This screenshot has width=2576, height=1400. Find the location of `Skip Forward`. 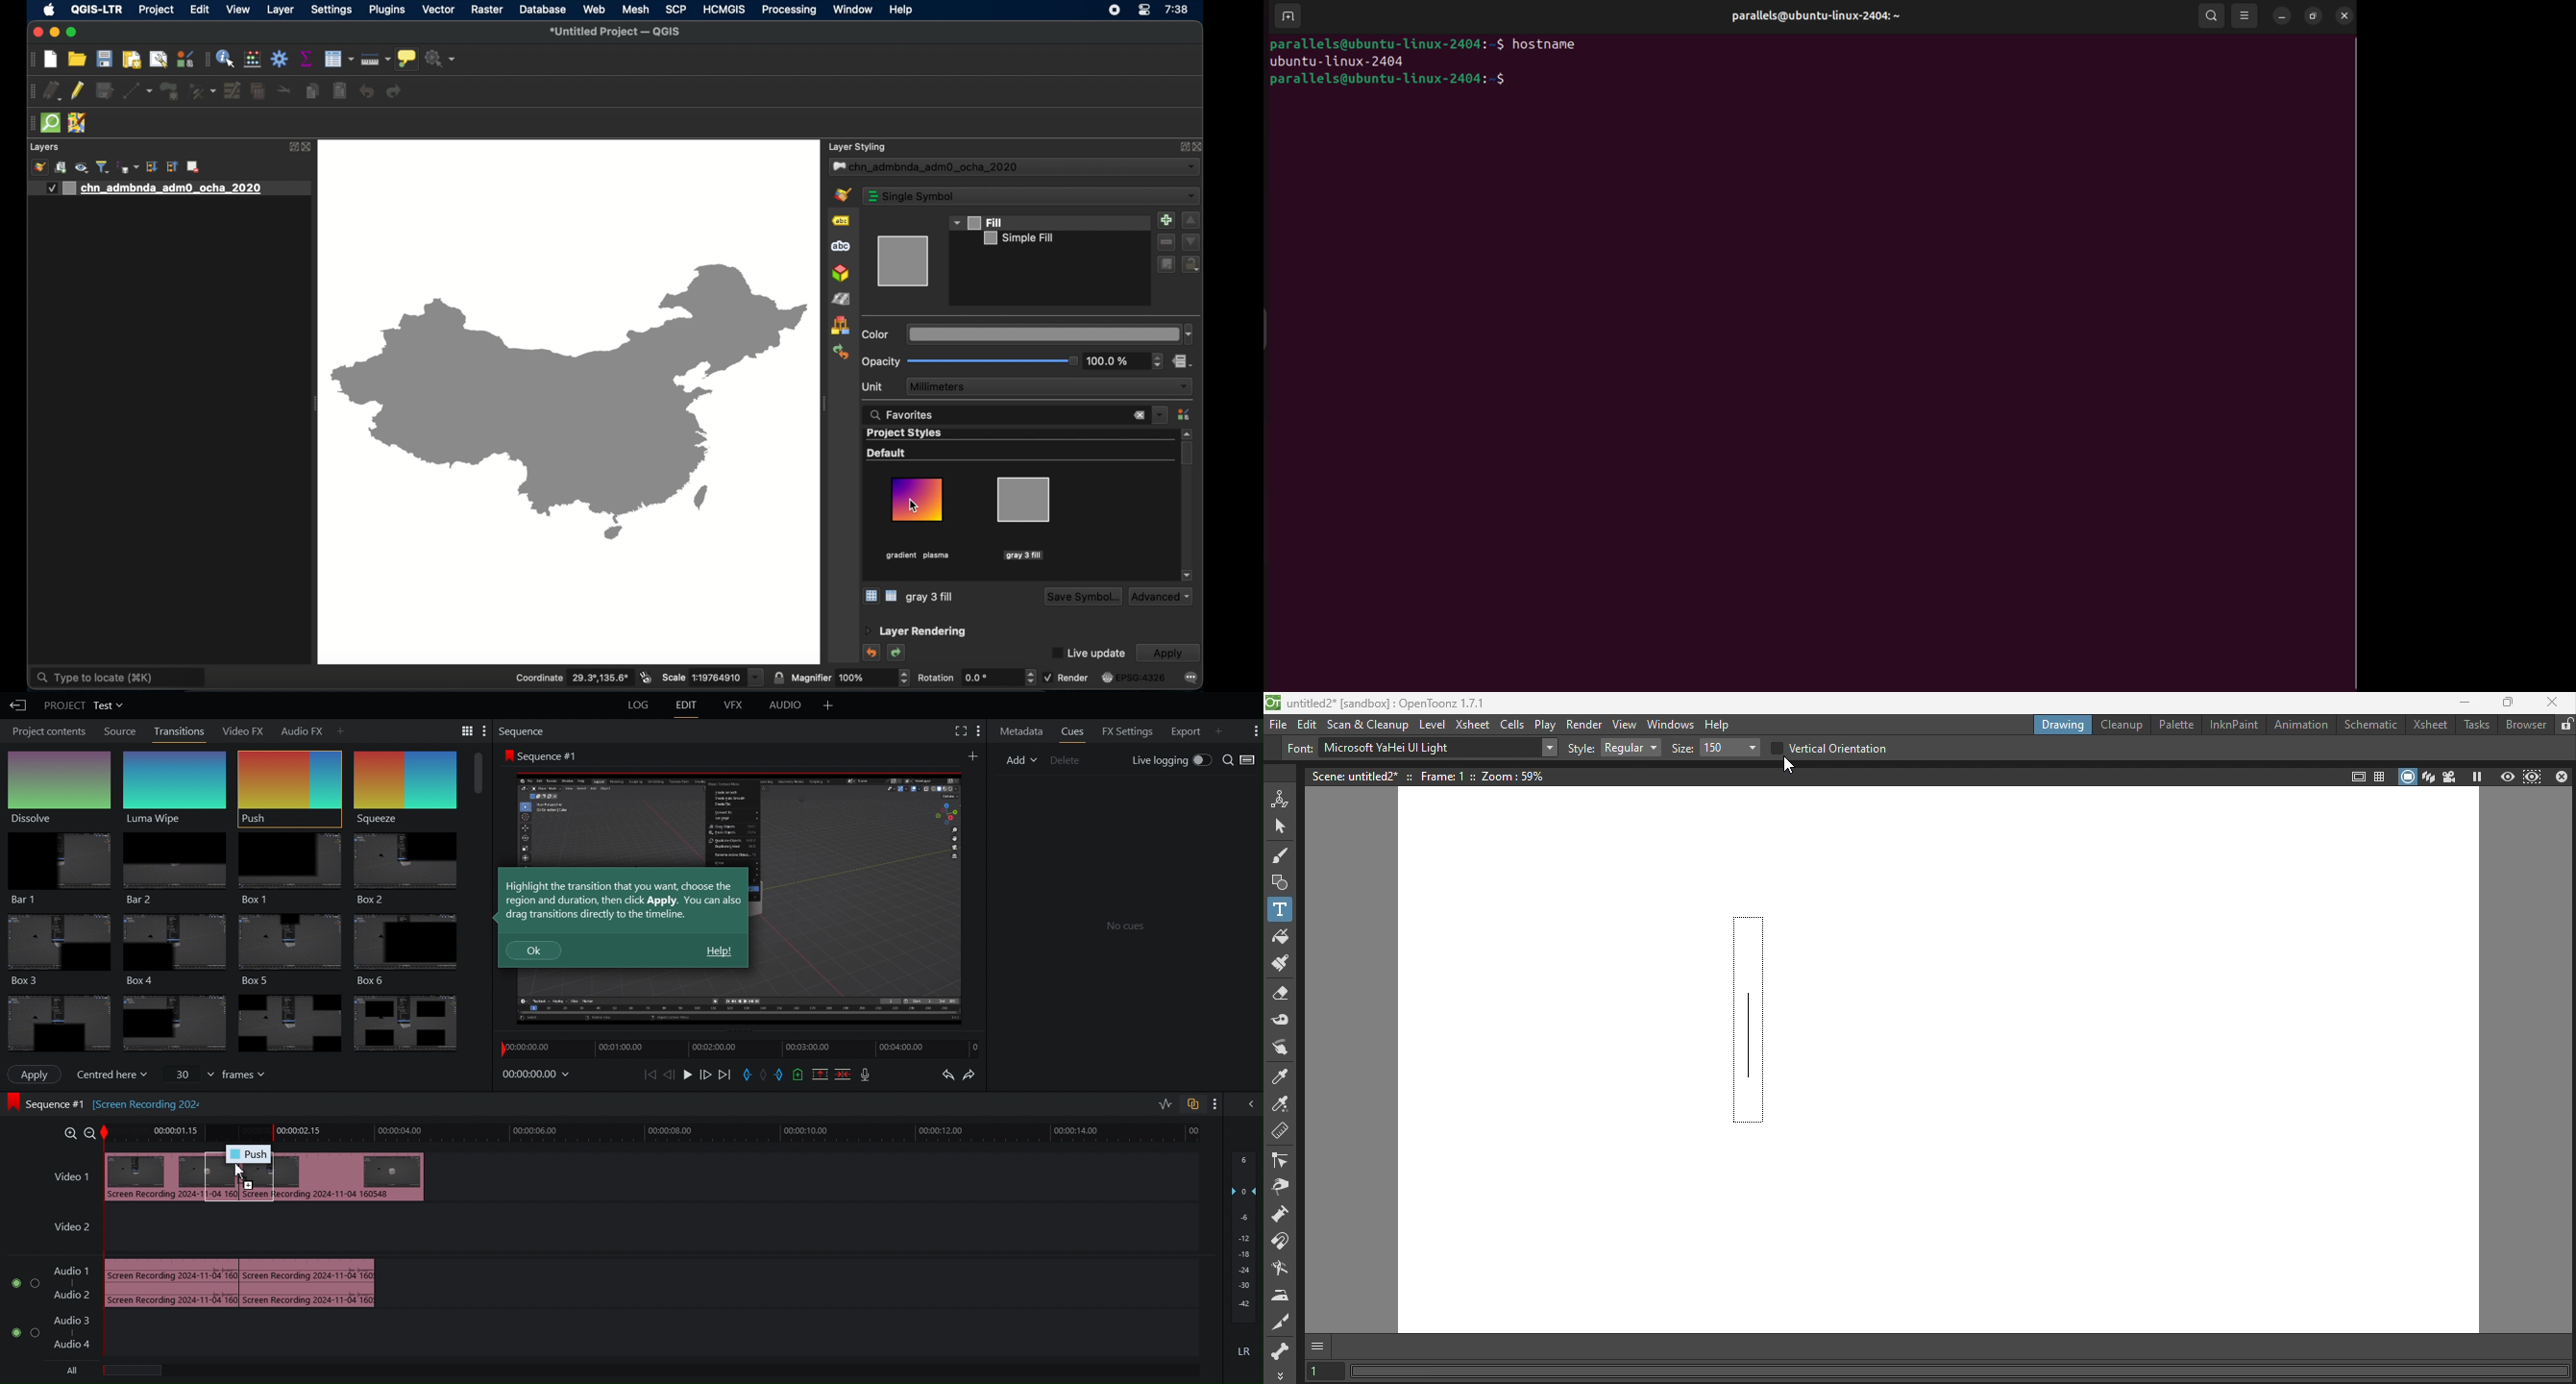

Skip Forward is located at coordinates (724, 1076).